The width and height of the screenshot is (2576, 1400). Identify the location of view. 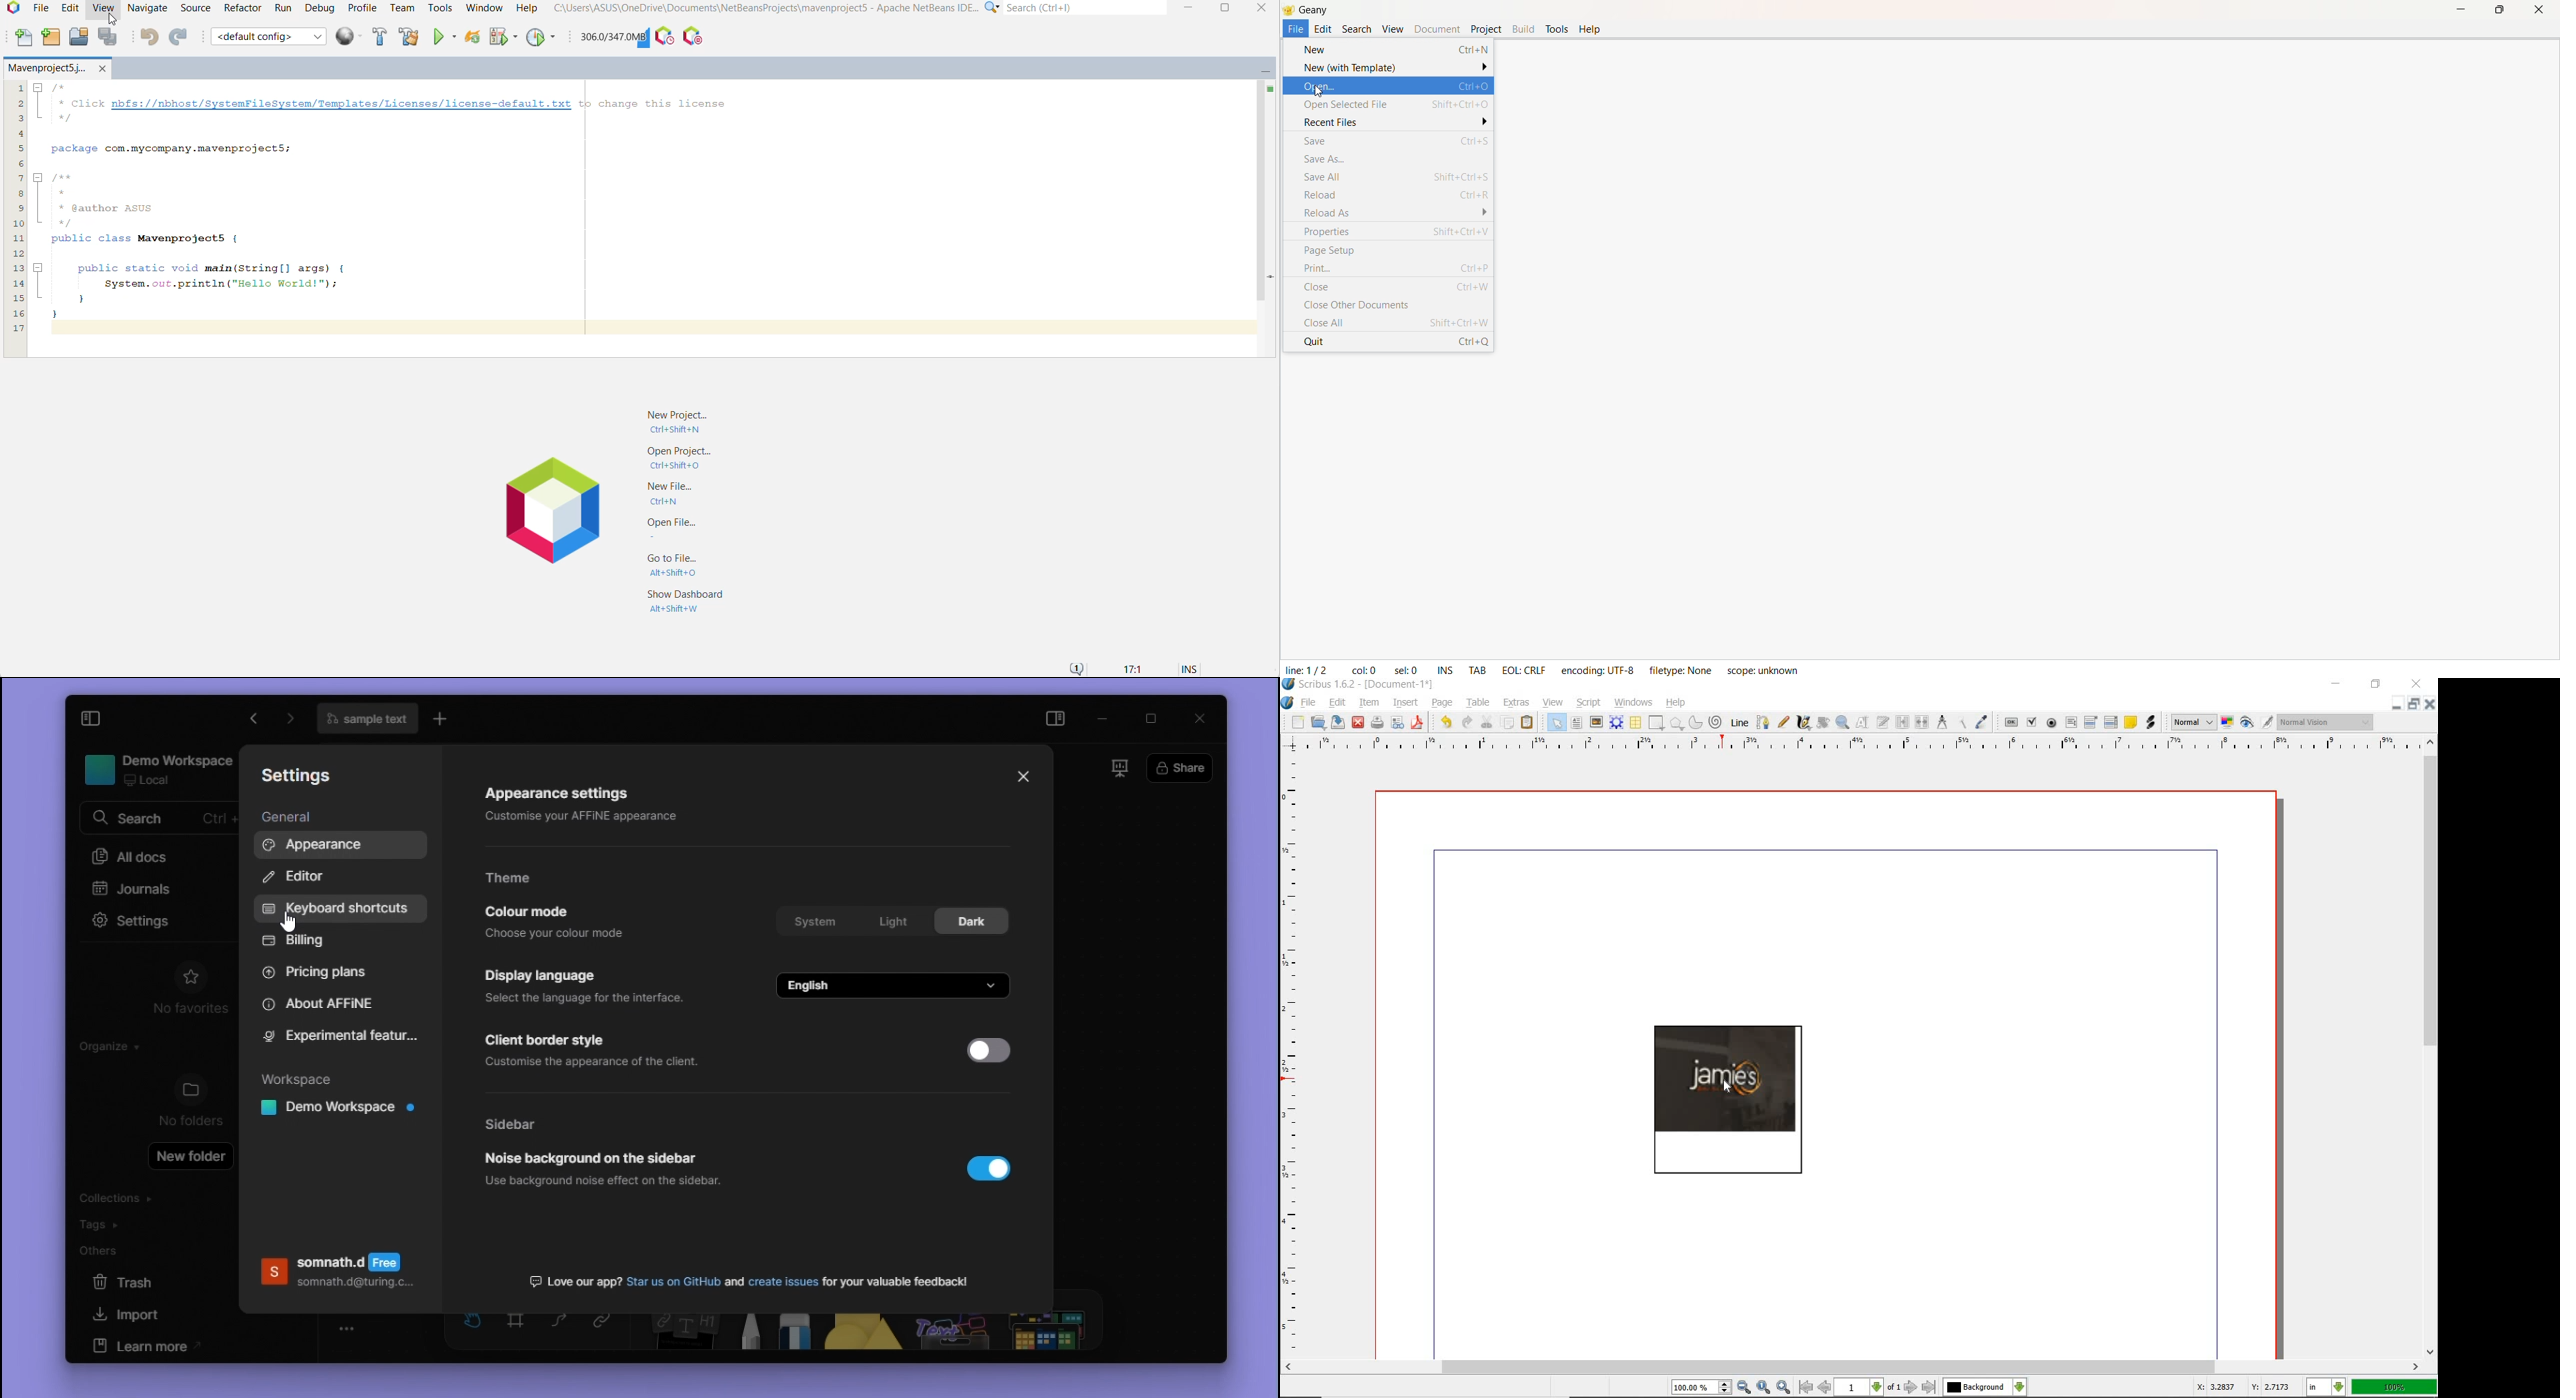
(1553, 702).